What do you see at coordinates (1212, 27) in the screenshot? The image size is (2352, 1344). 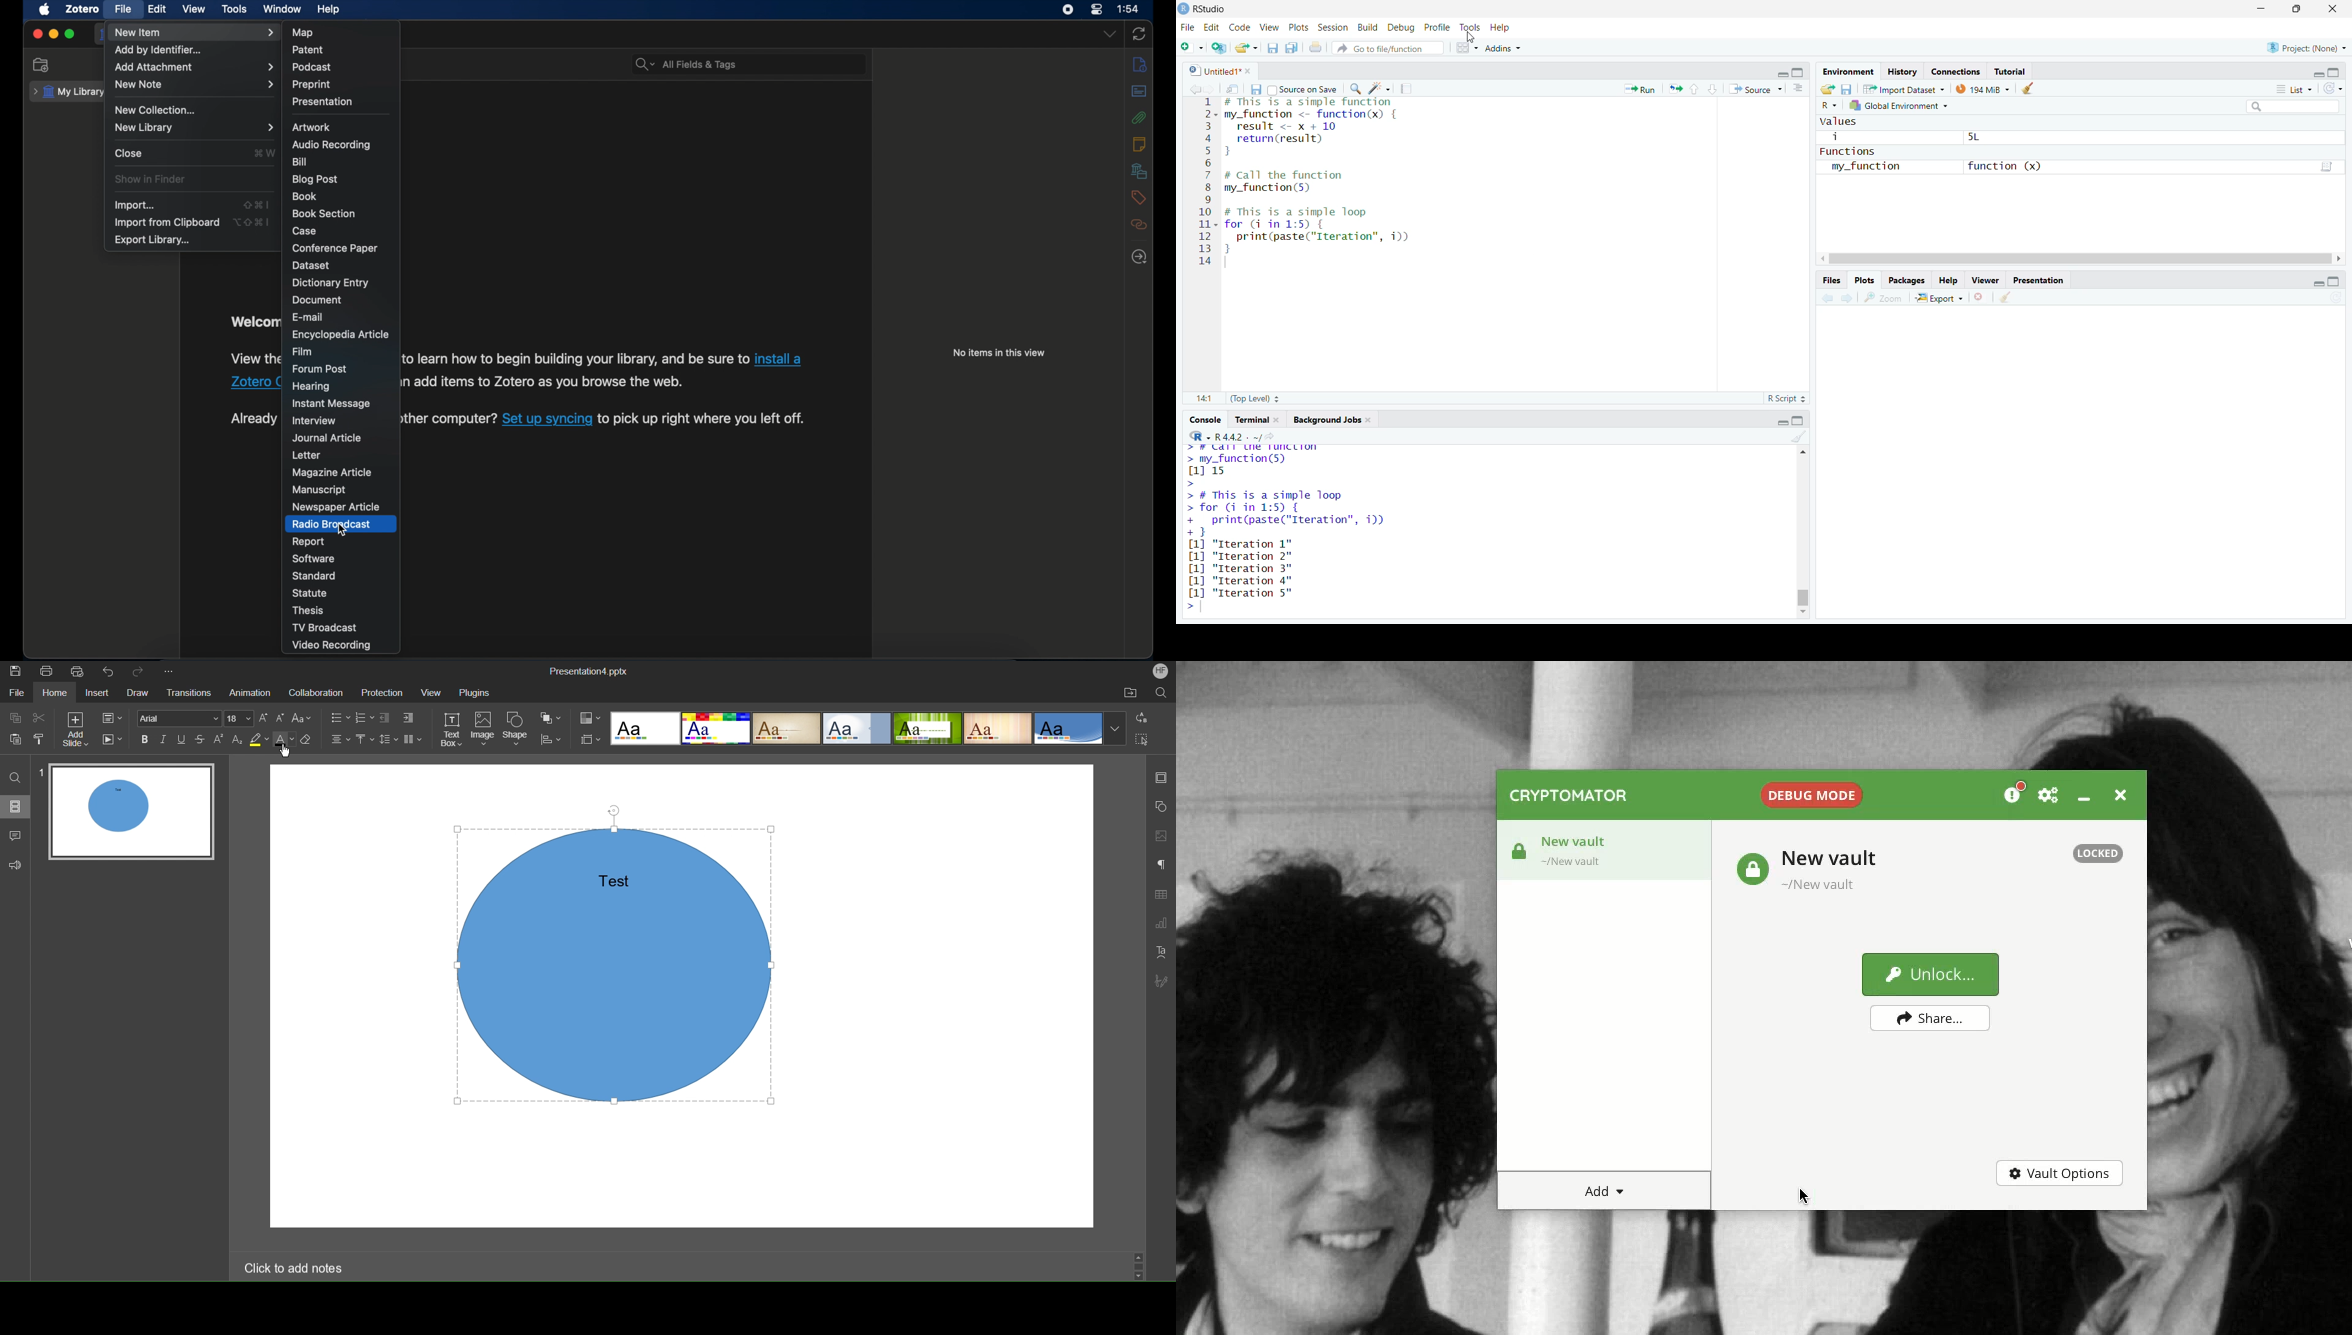 I see `edit` at bounding box center [1212, 27].